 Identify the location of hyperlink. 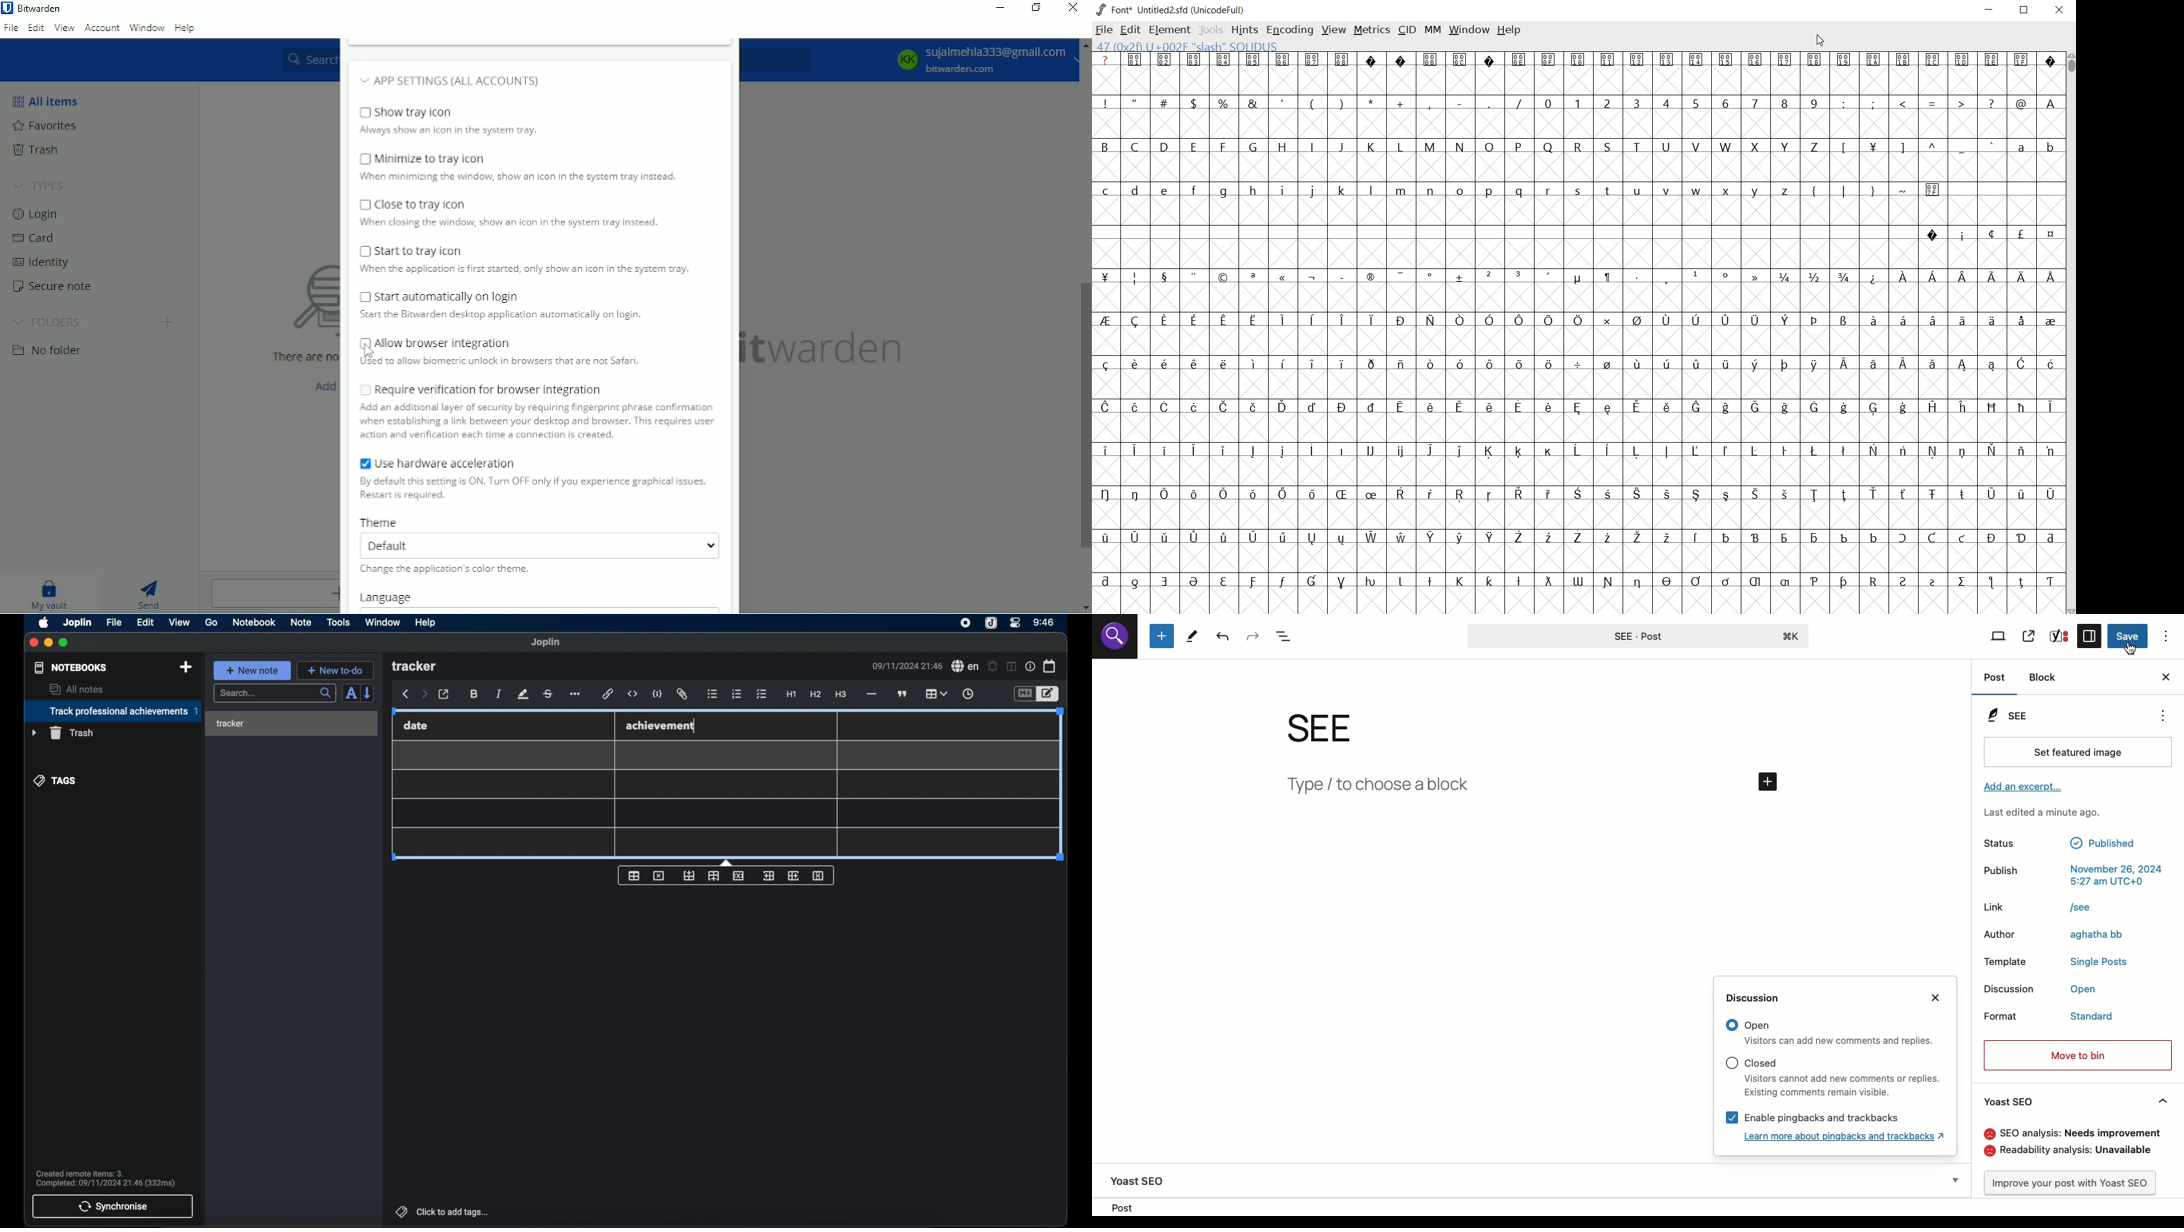
(608, 694).